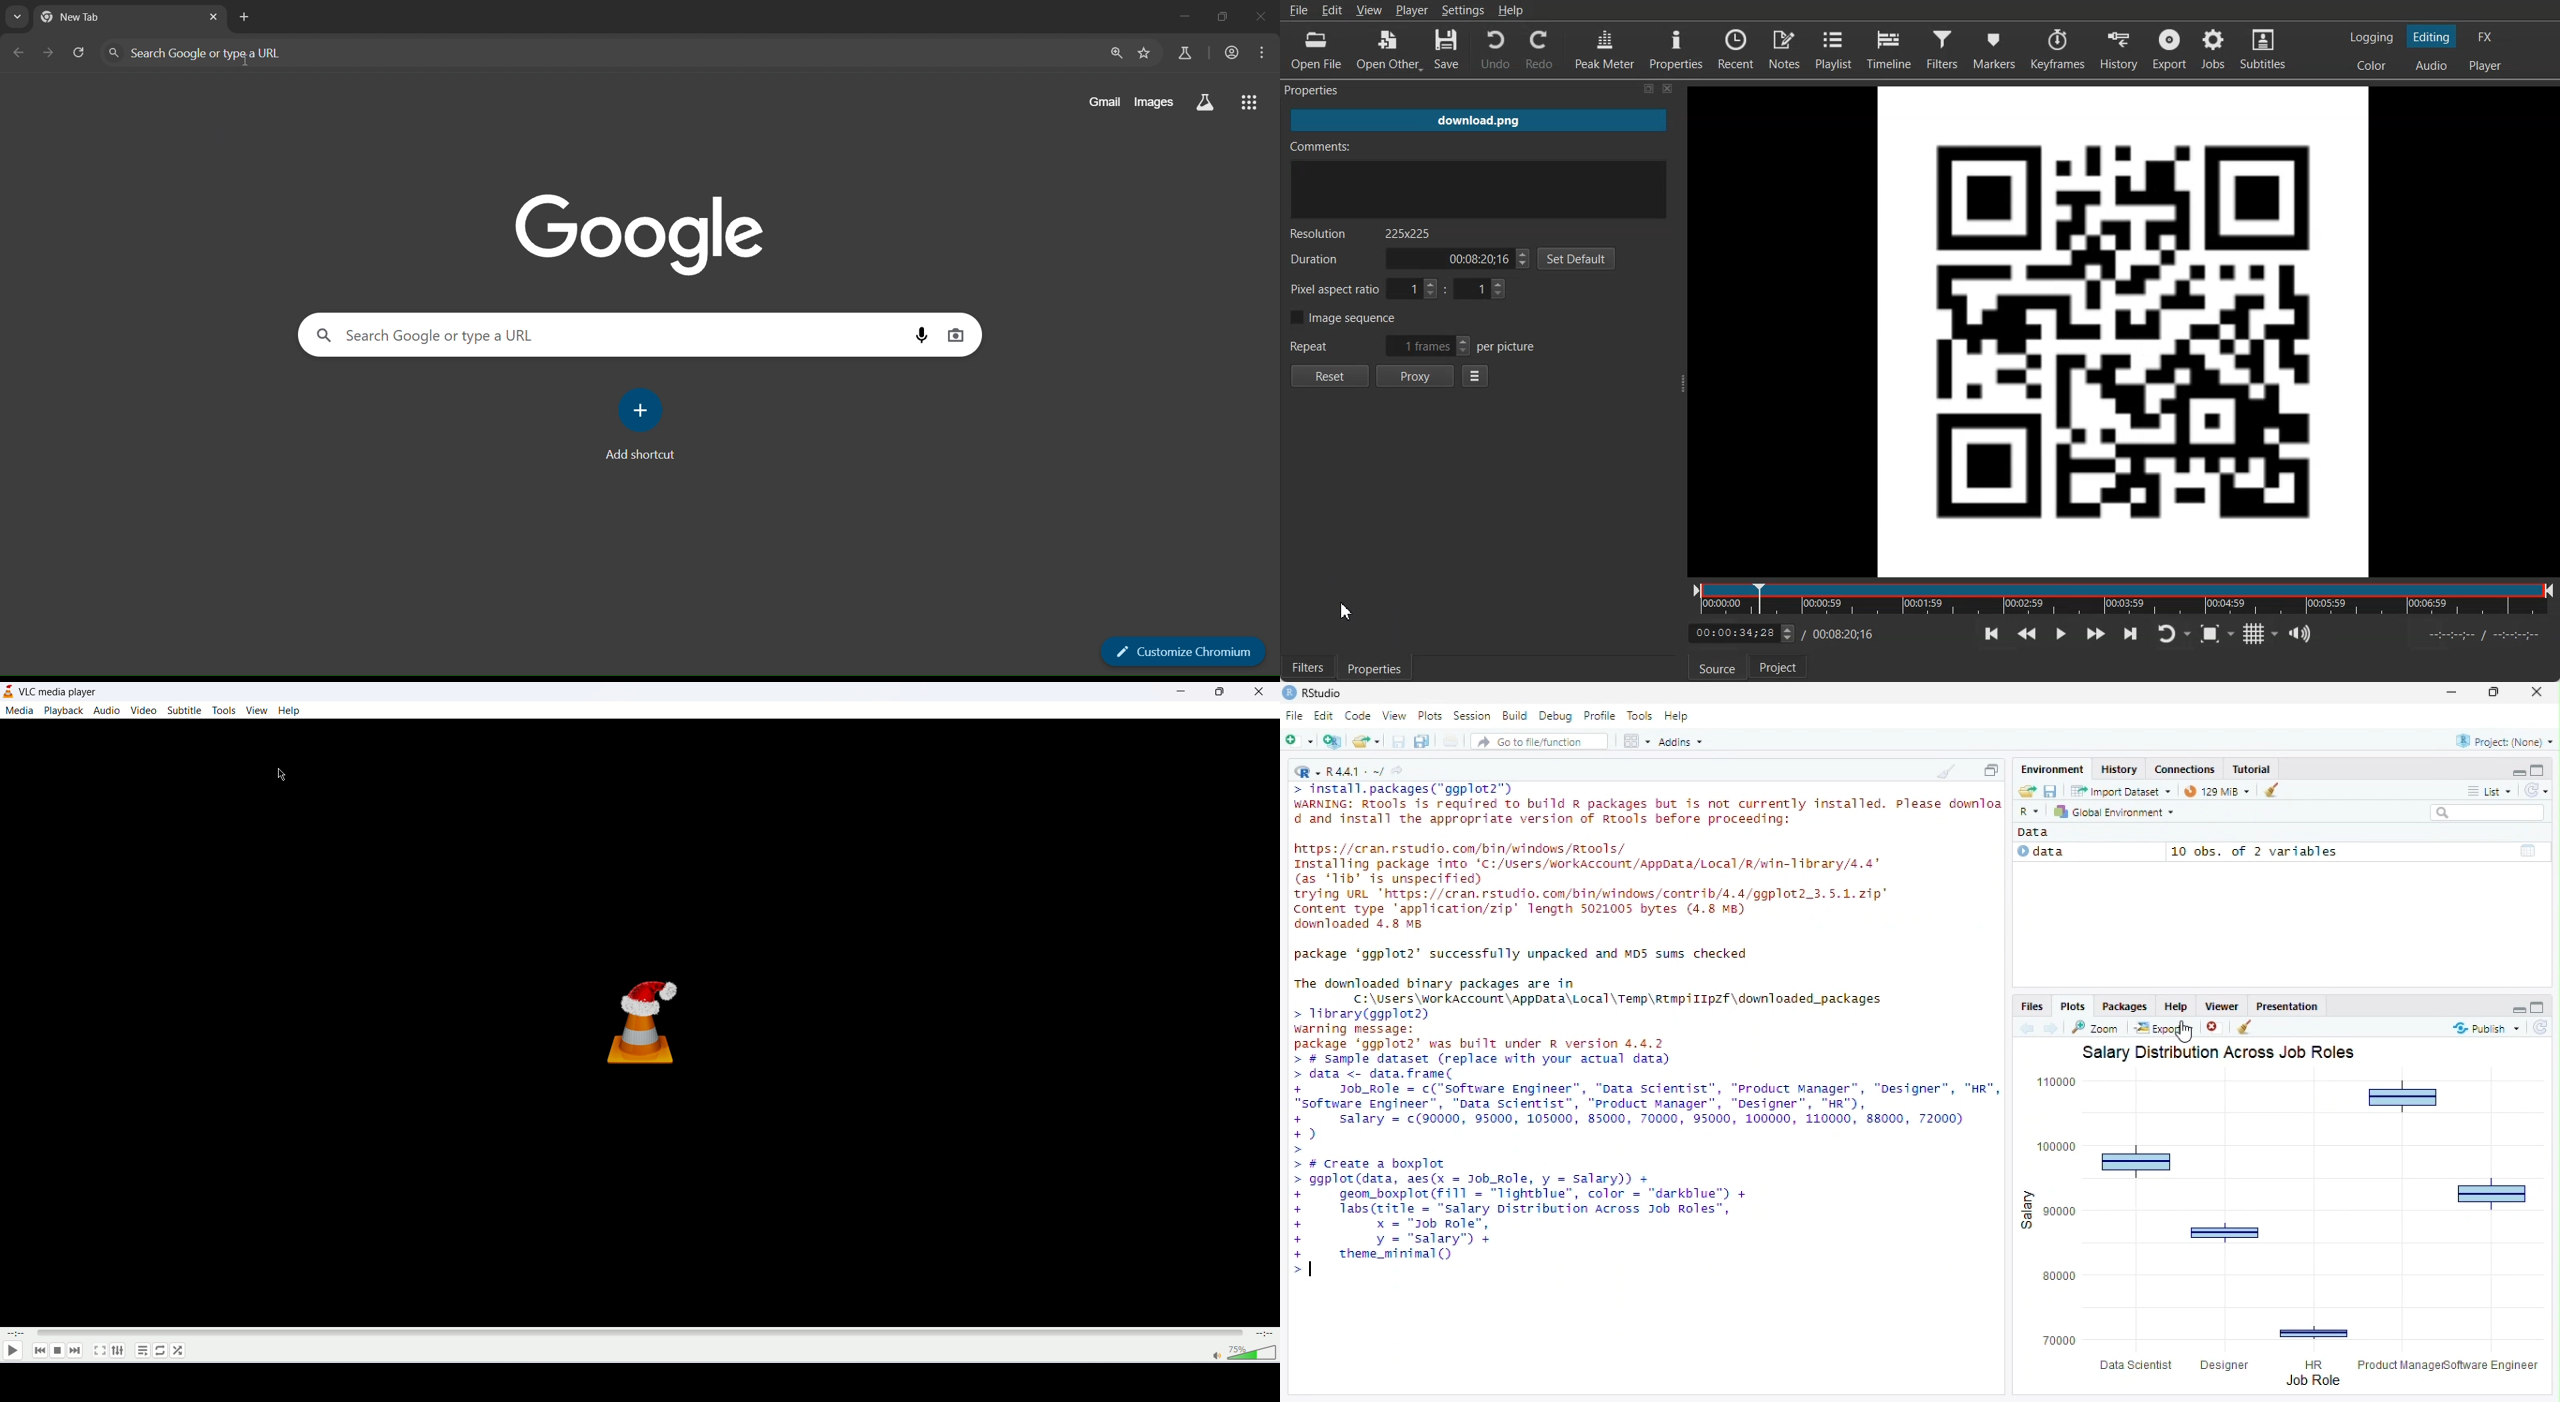 This screenshot has width=2576, height=1428. What do you see at coordinates (2114, 811) in the screenshot?
I see `Global environment` at bounding box center [2114, 811].